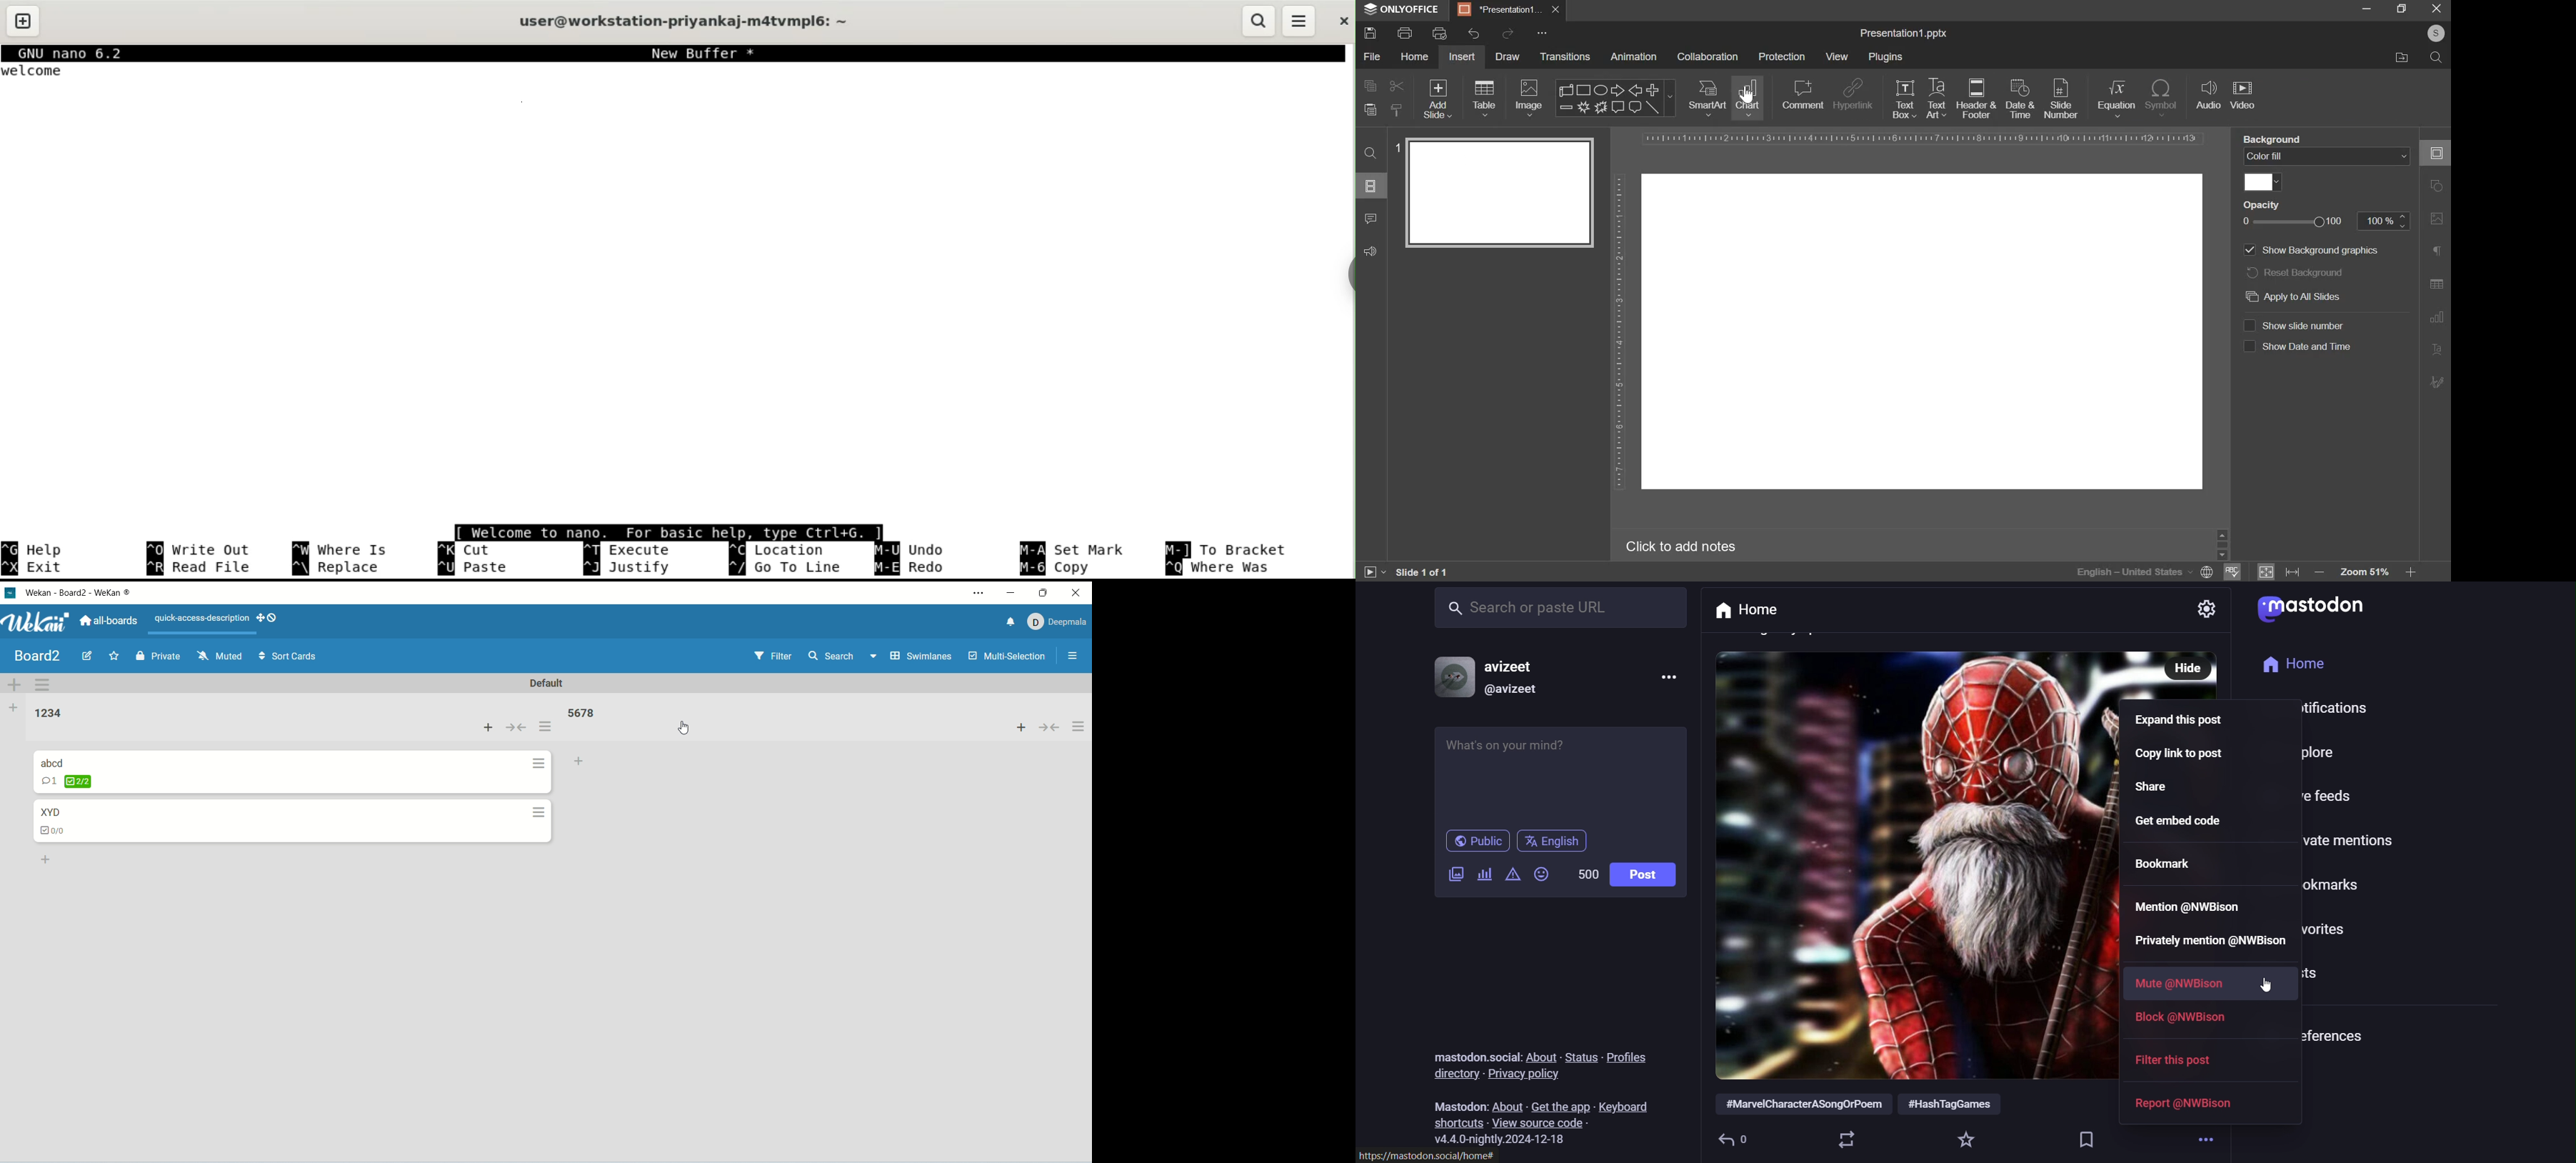  I want to click on protection, so click(1783, 57).